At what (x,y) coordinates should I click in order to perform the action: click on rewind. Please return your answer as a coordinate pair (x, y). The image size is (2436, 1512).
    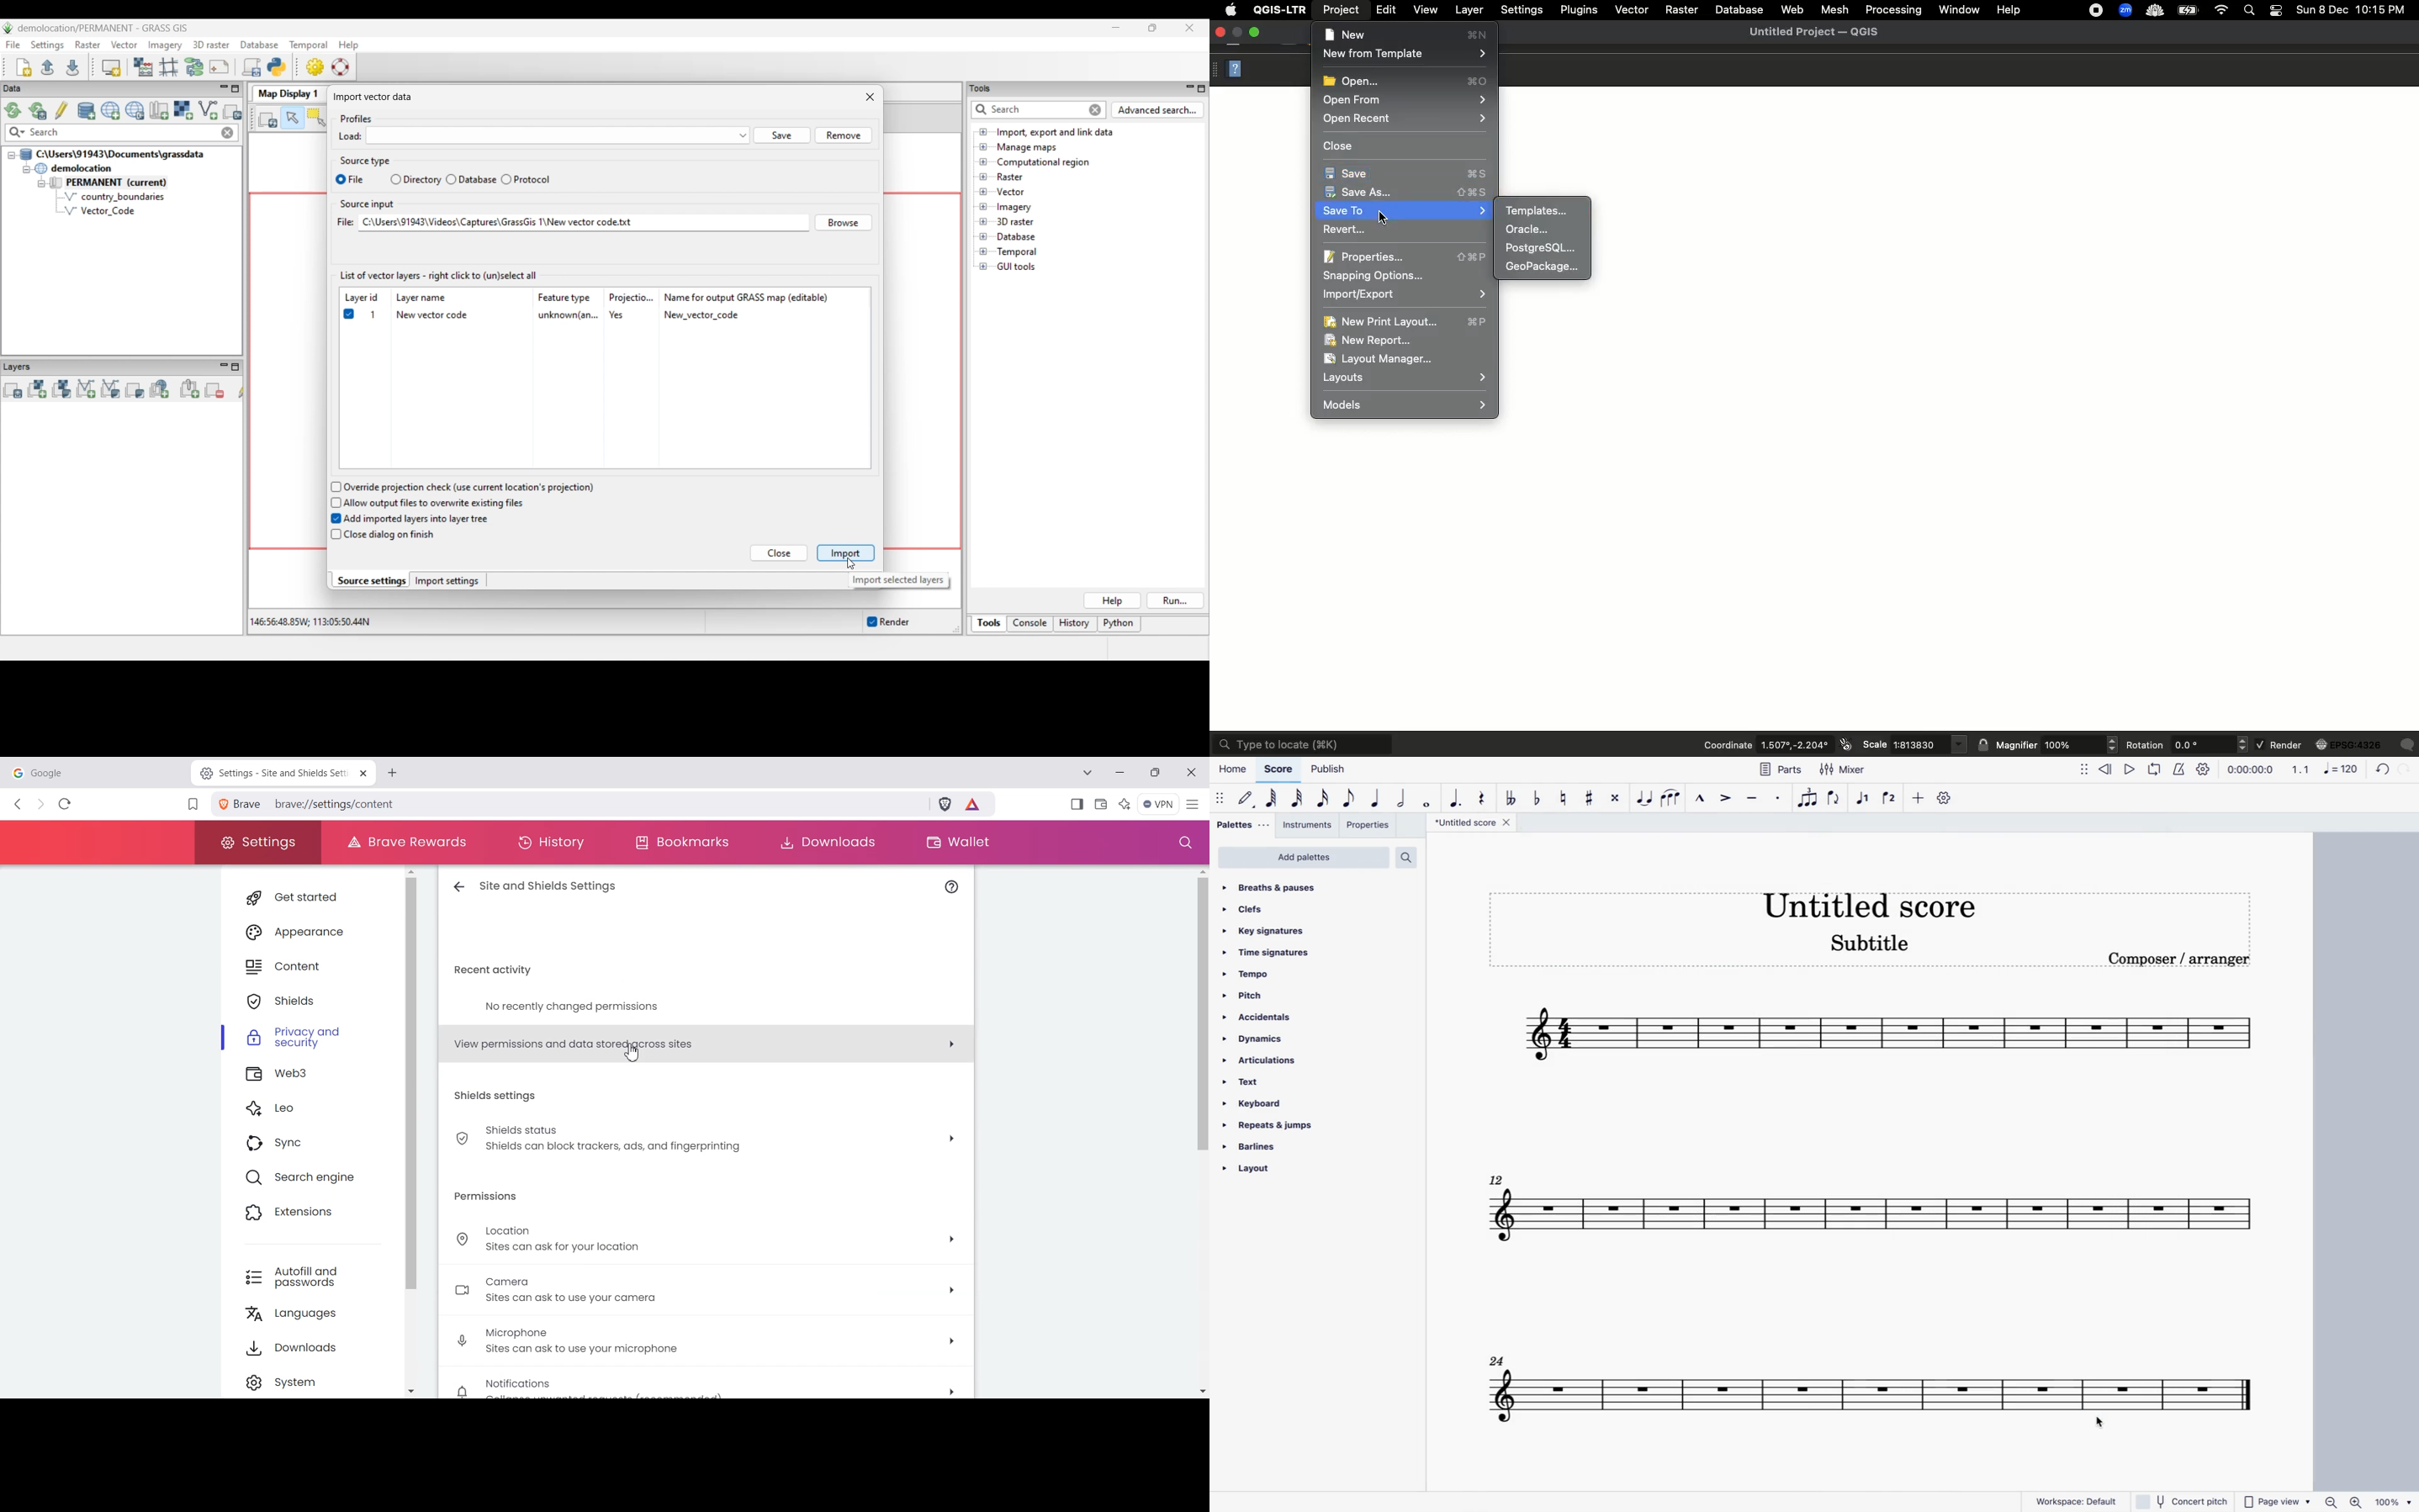
    Looking at the image, I should click on (2104, 773).